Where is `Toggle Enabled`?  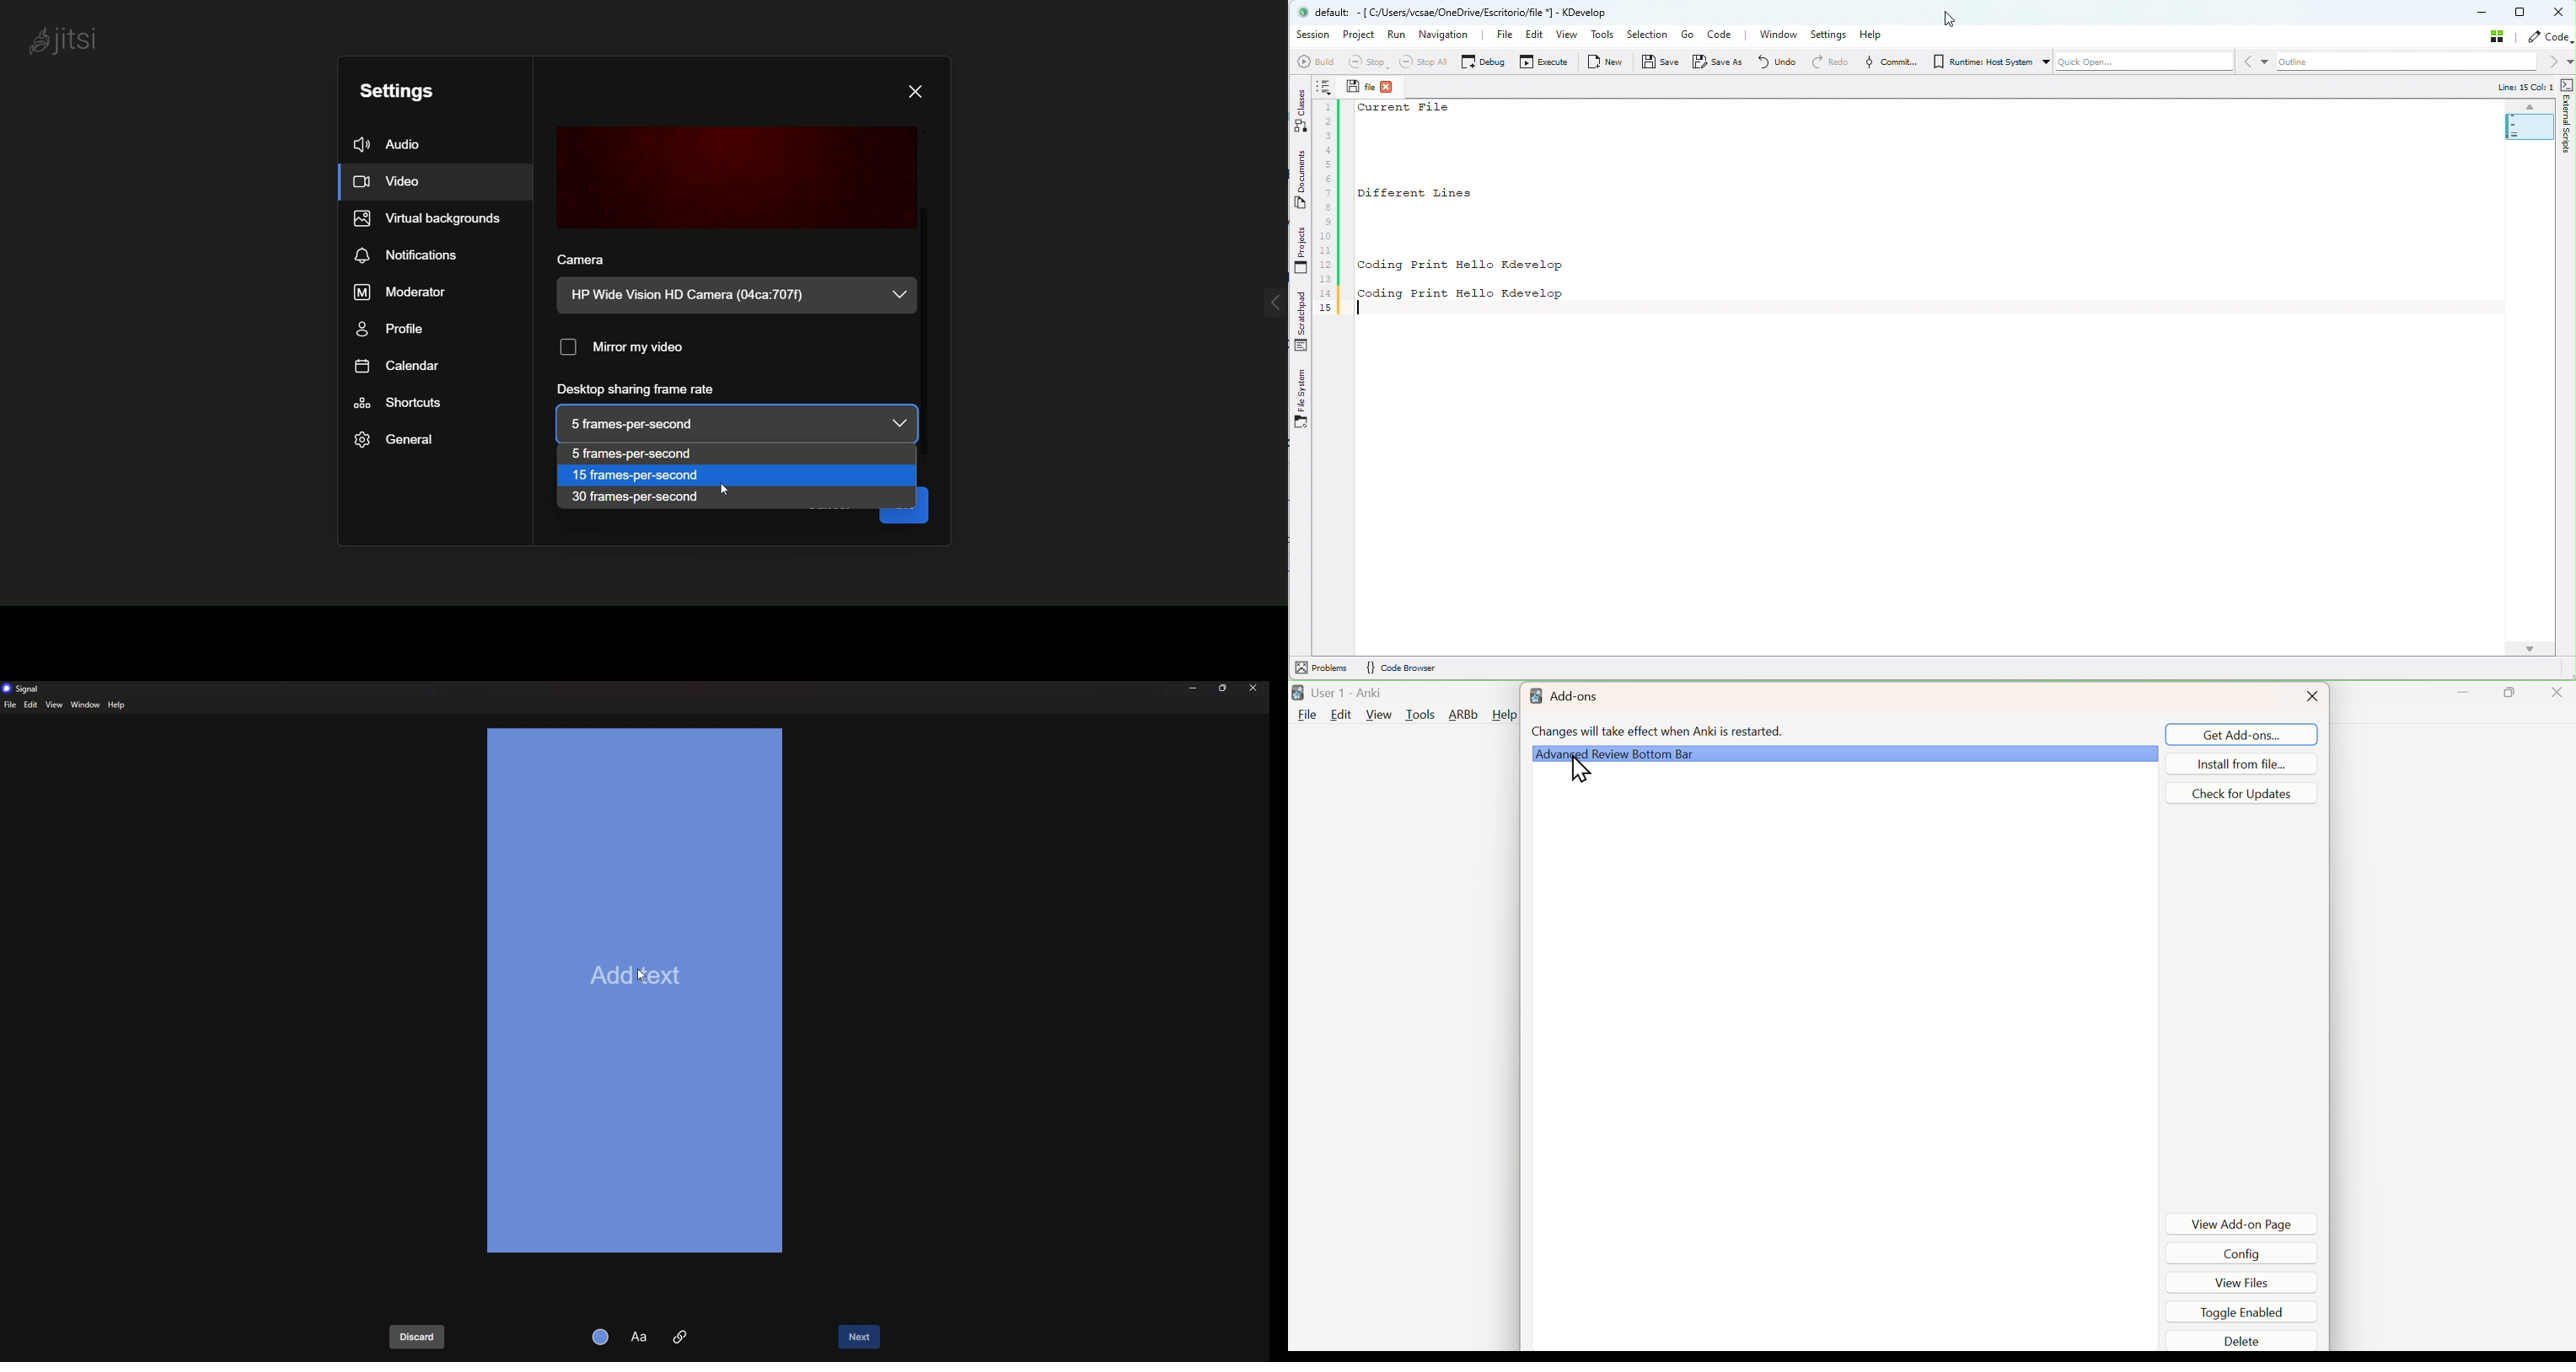 Toggle Enabled is located at coordinates (2243, 1313).